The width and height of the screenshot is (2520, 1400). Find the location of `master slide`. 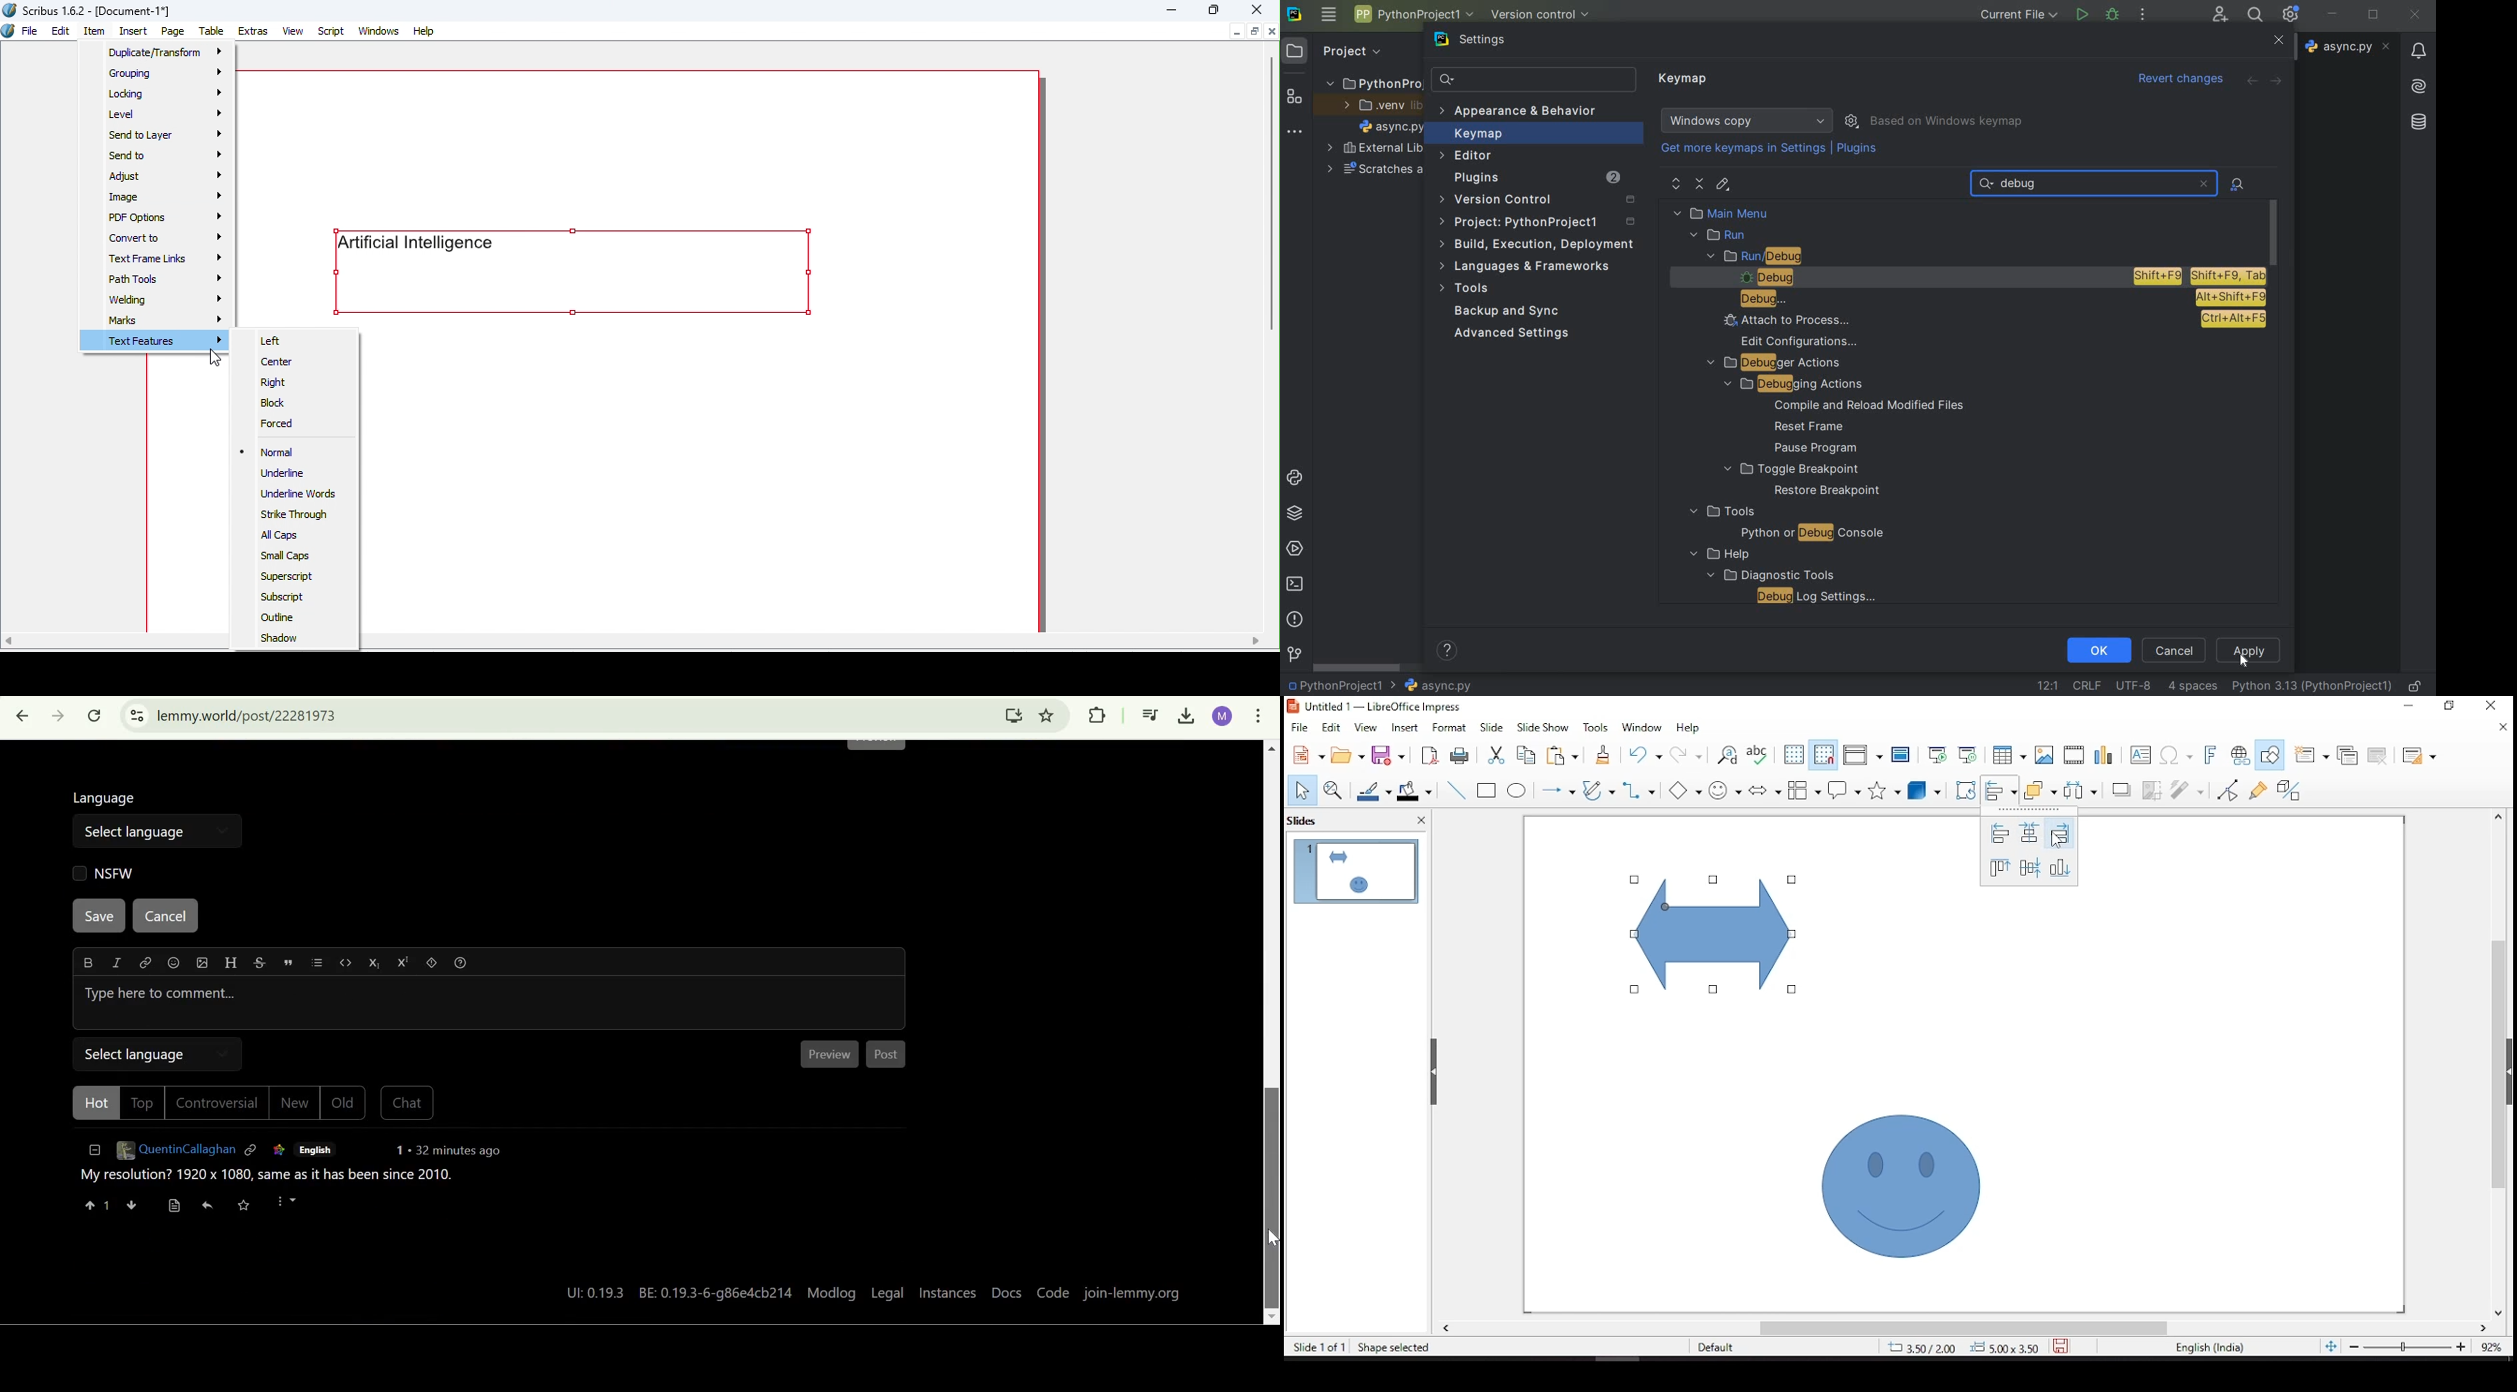

master slide is located at coordinates (1903, 757).